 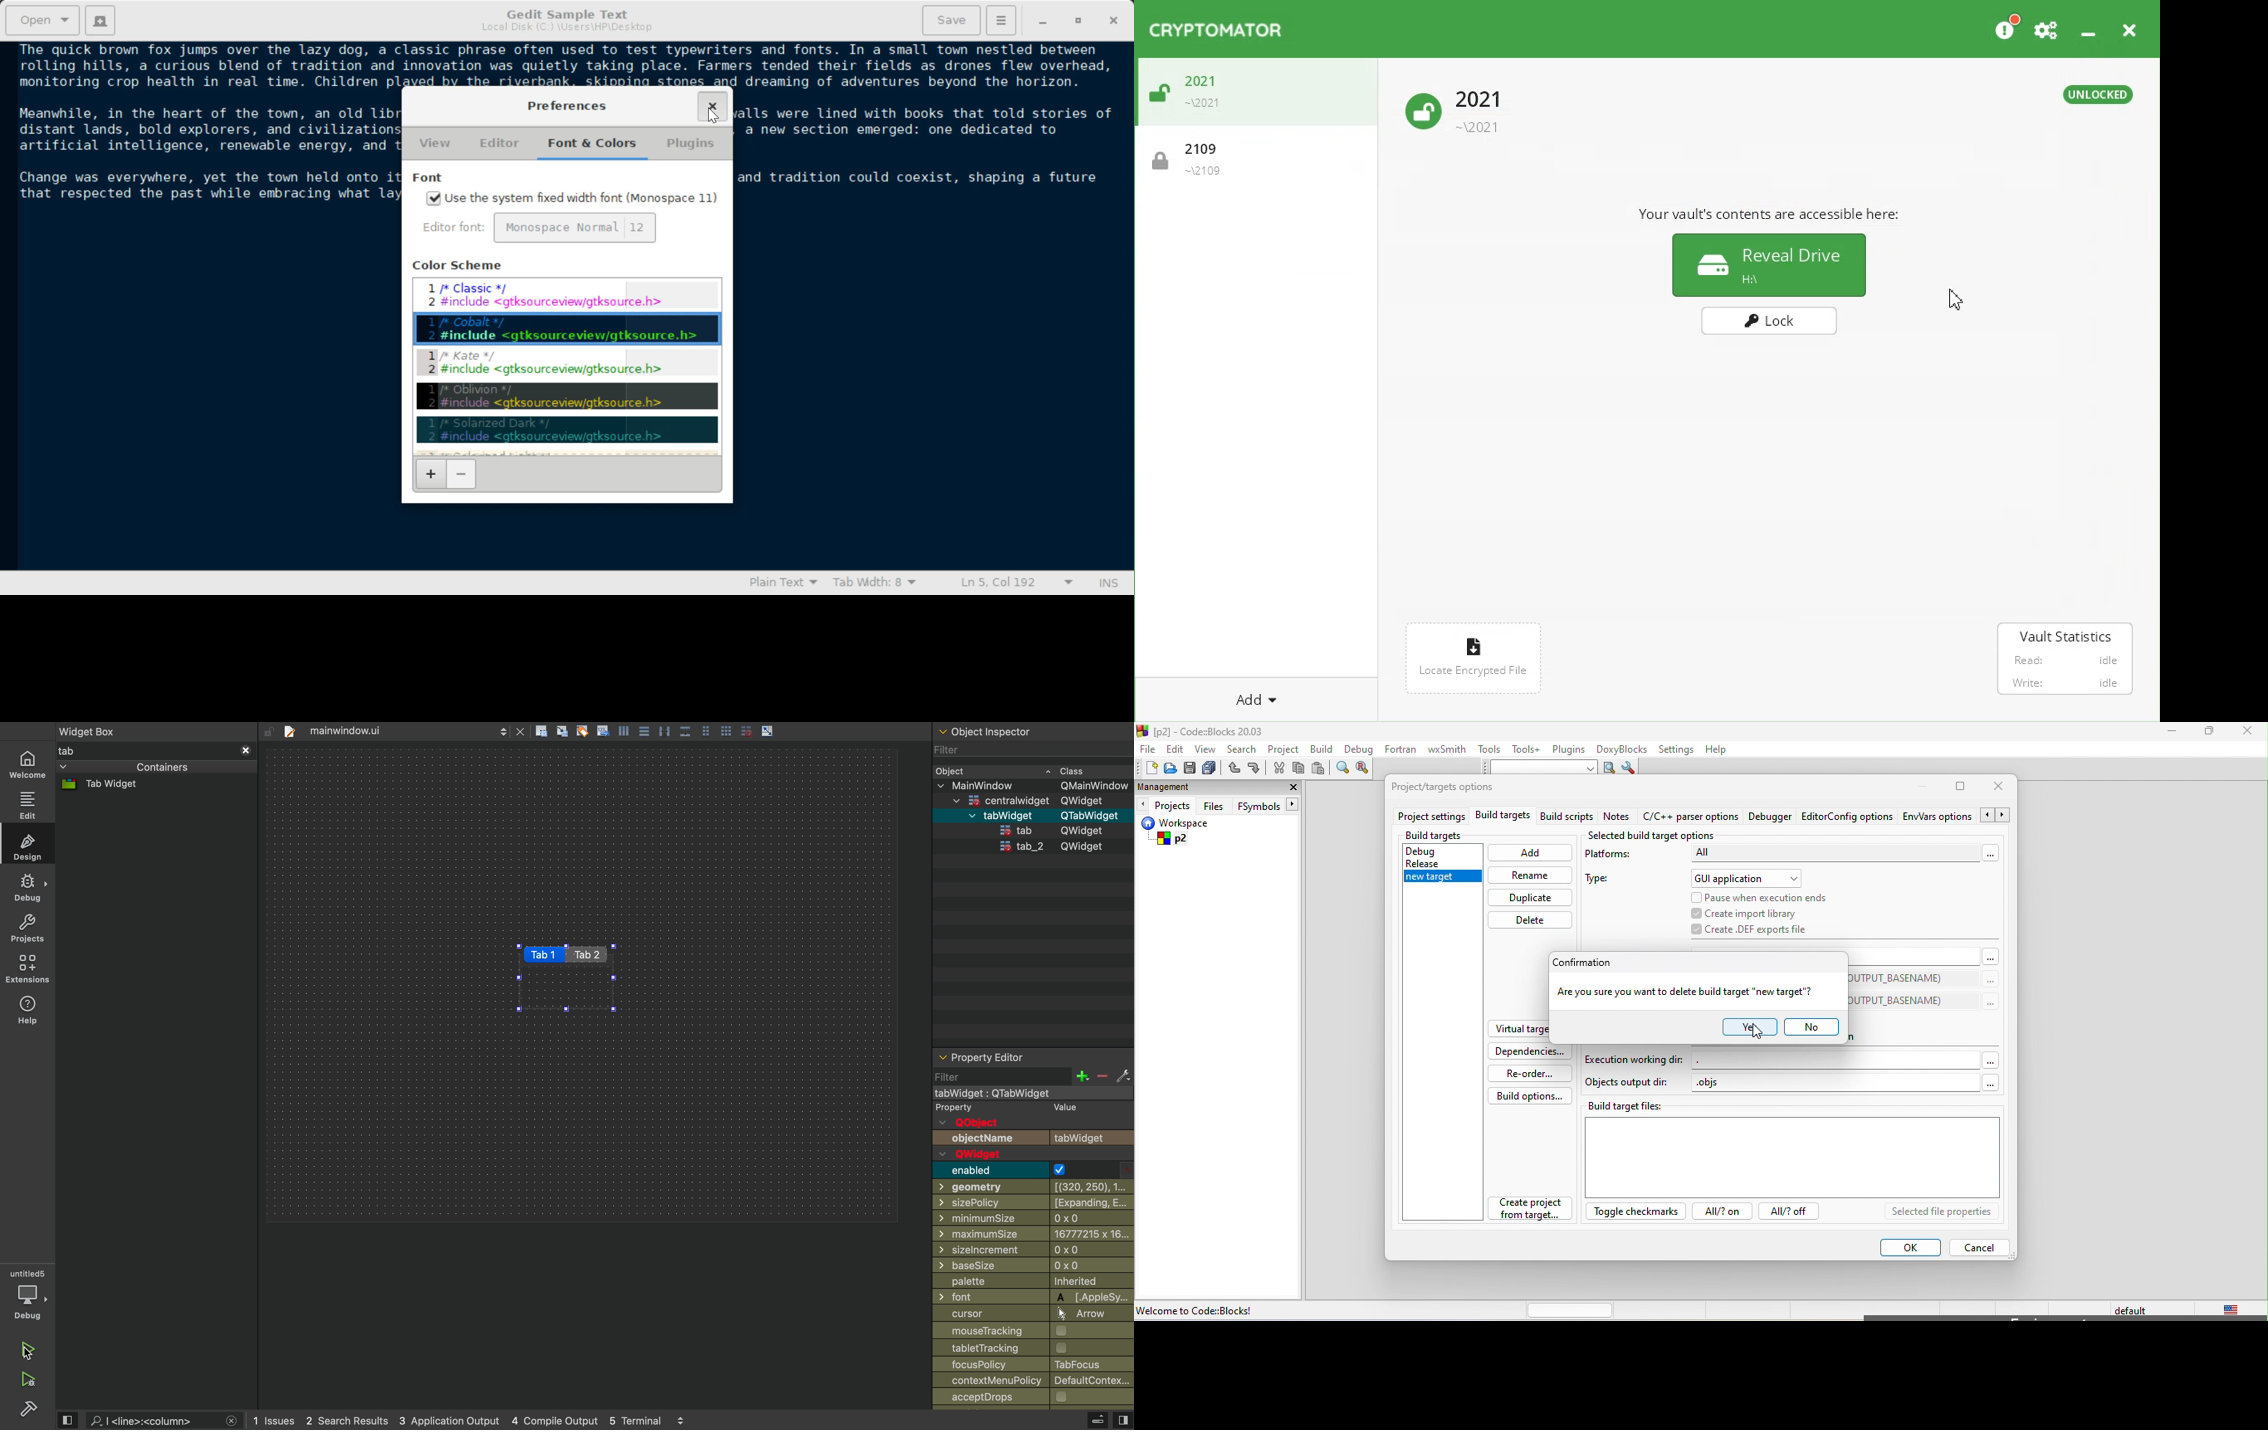 What do you see at coordinates (2247, 734) in the screenshot?
I see `close` at bounding box center [2247, 734].